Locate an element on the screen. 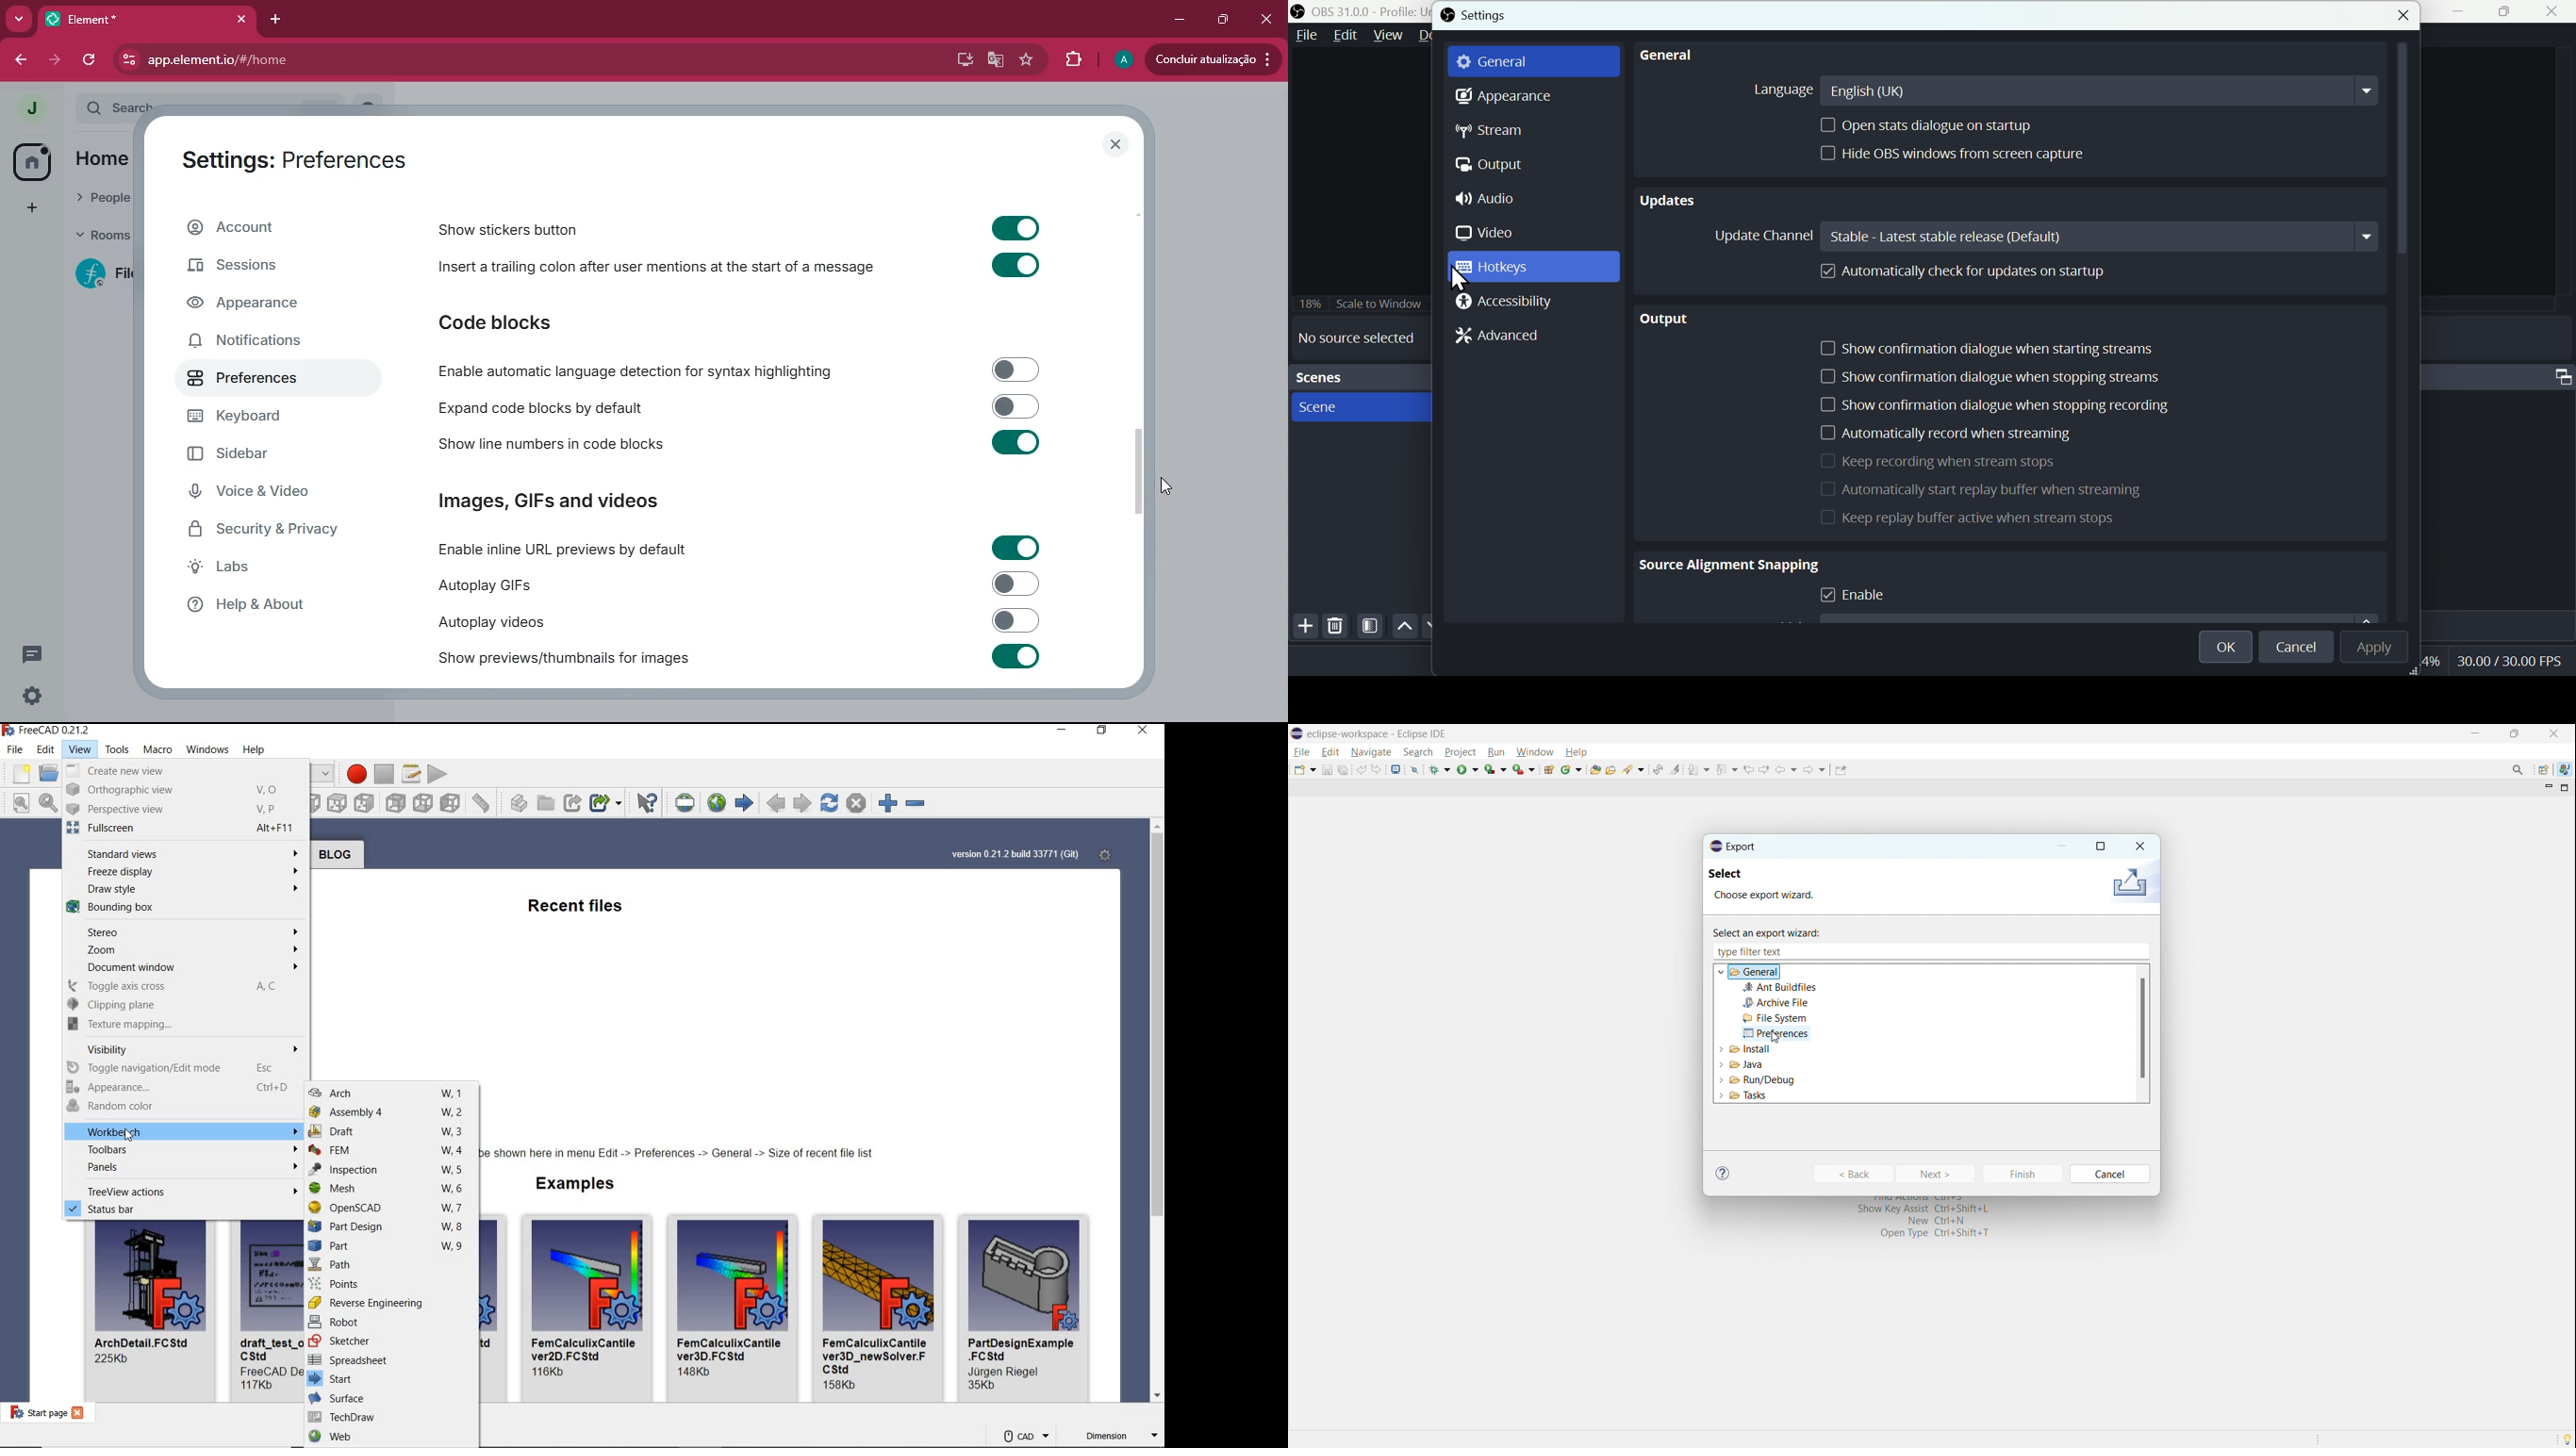  close is located at coordinates (2401, 15).